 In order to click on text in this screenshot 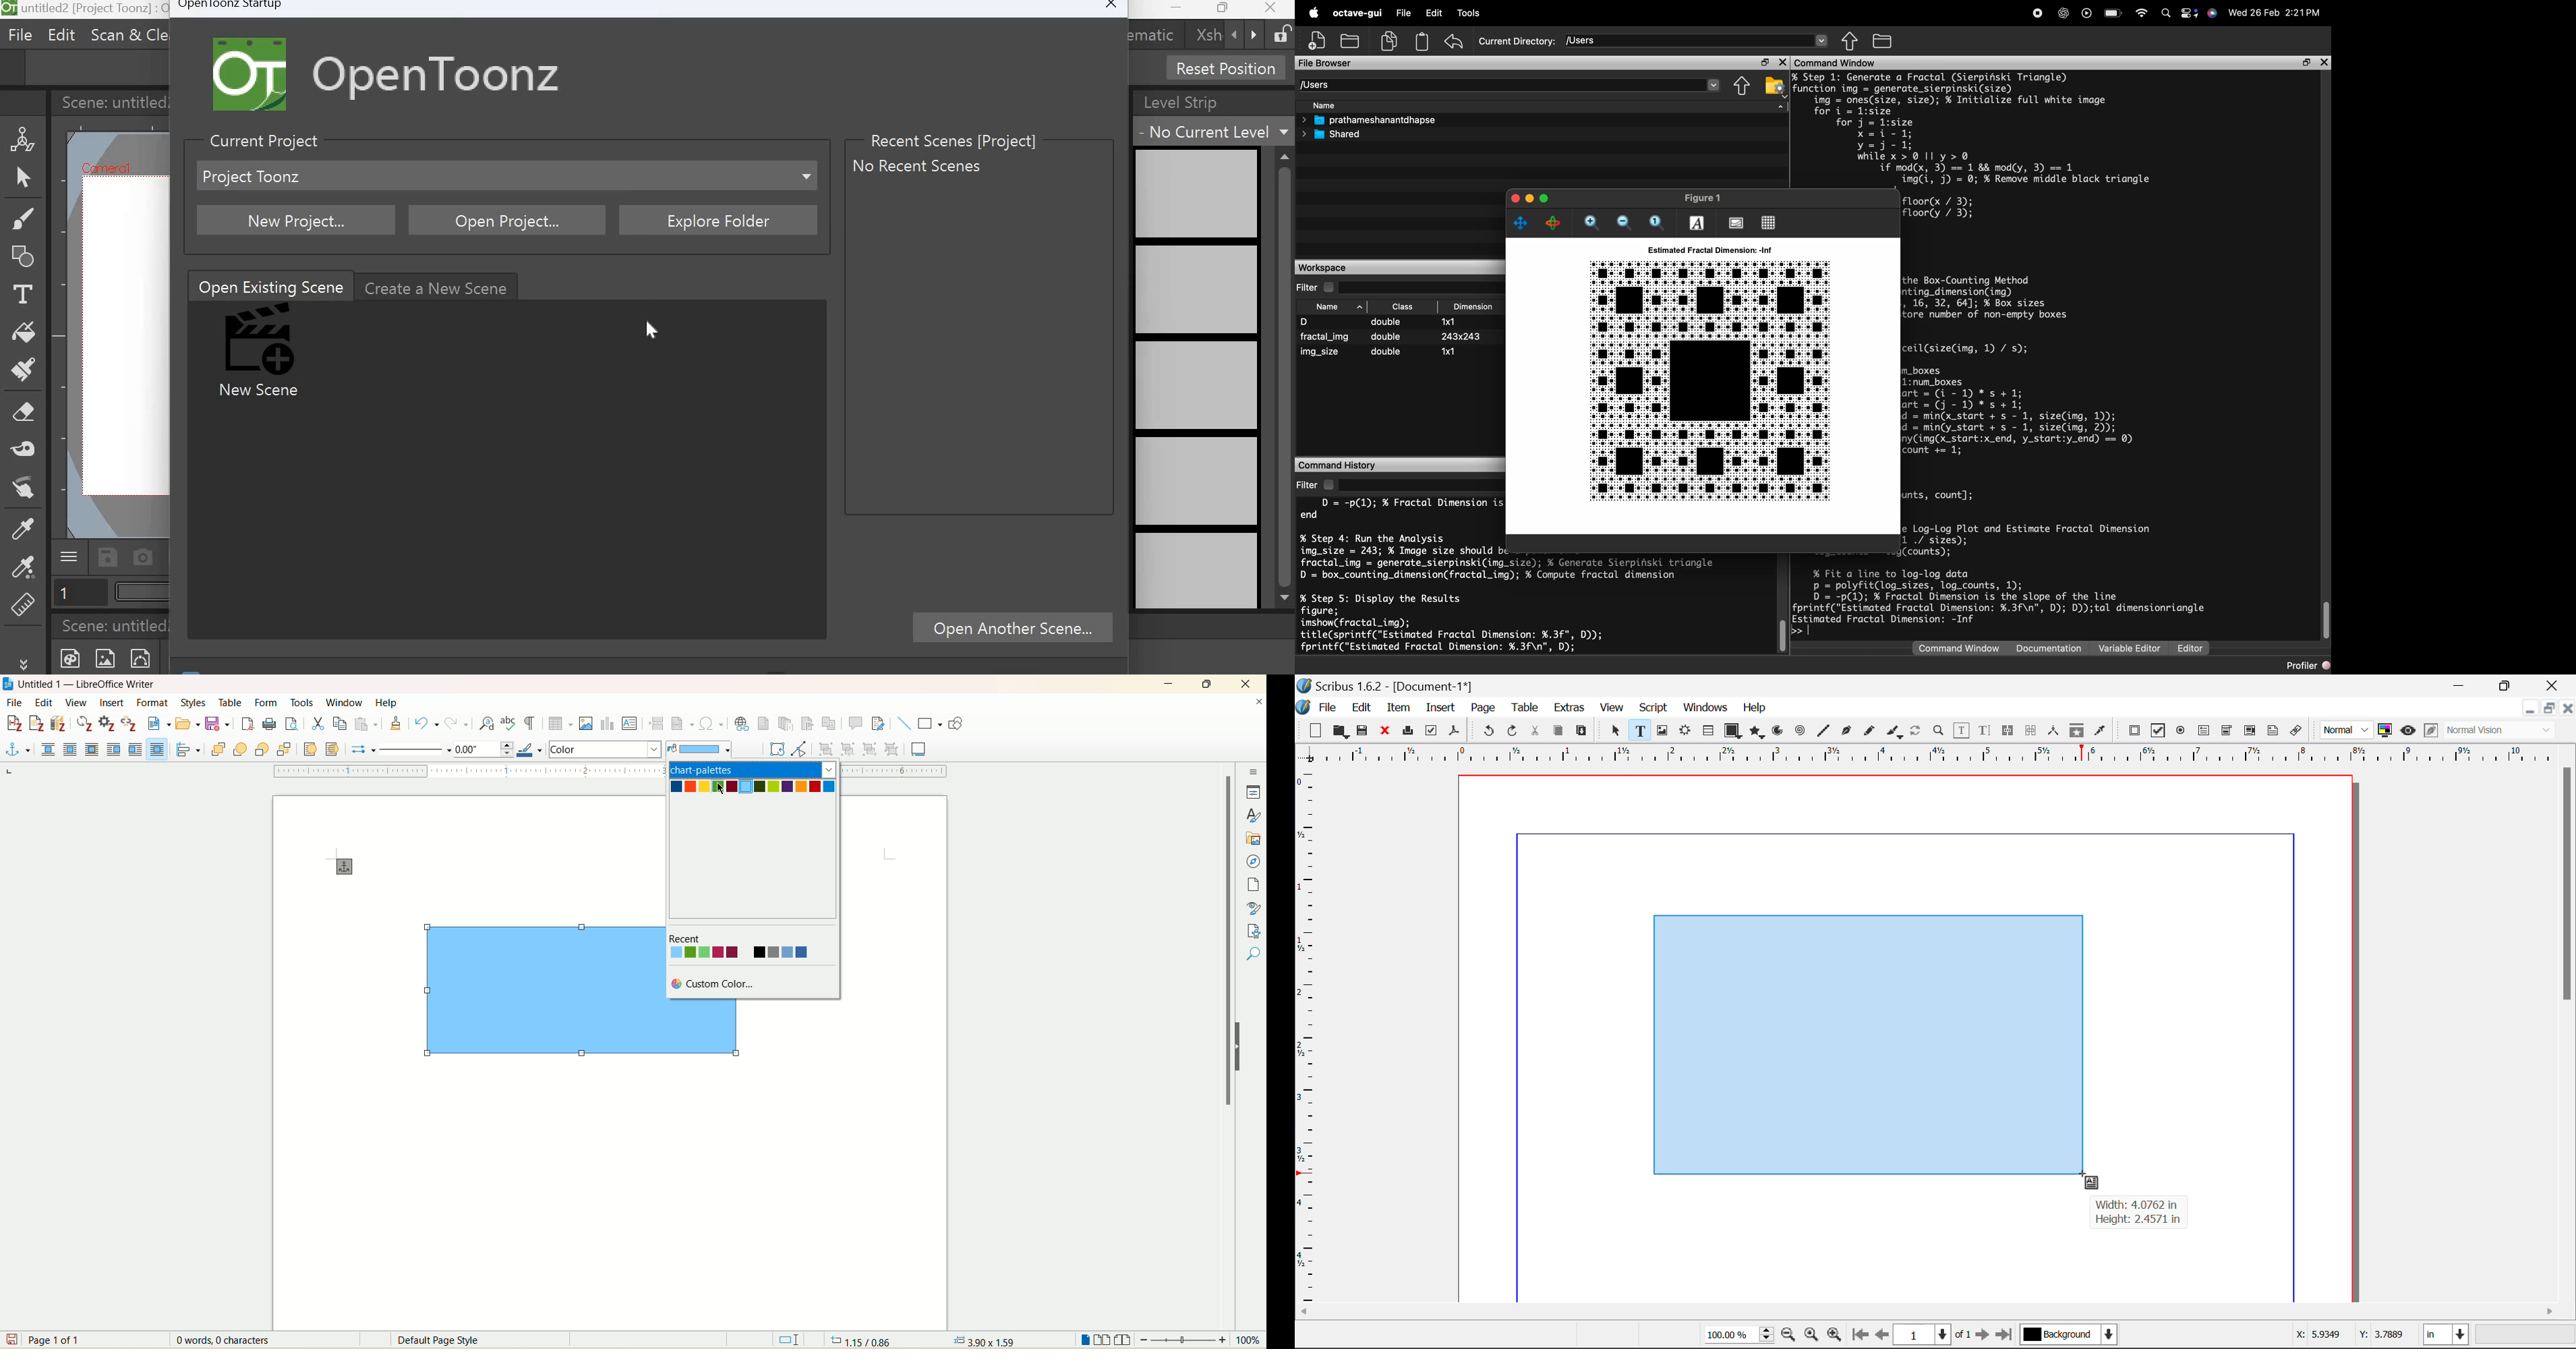, I will do `click(1696, 221)`.